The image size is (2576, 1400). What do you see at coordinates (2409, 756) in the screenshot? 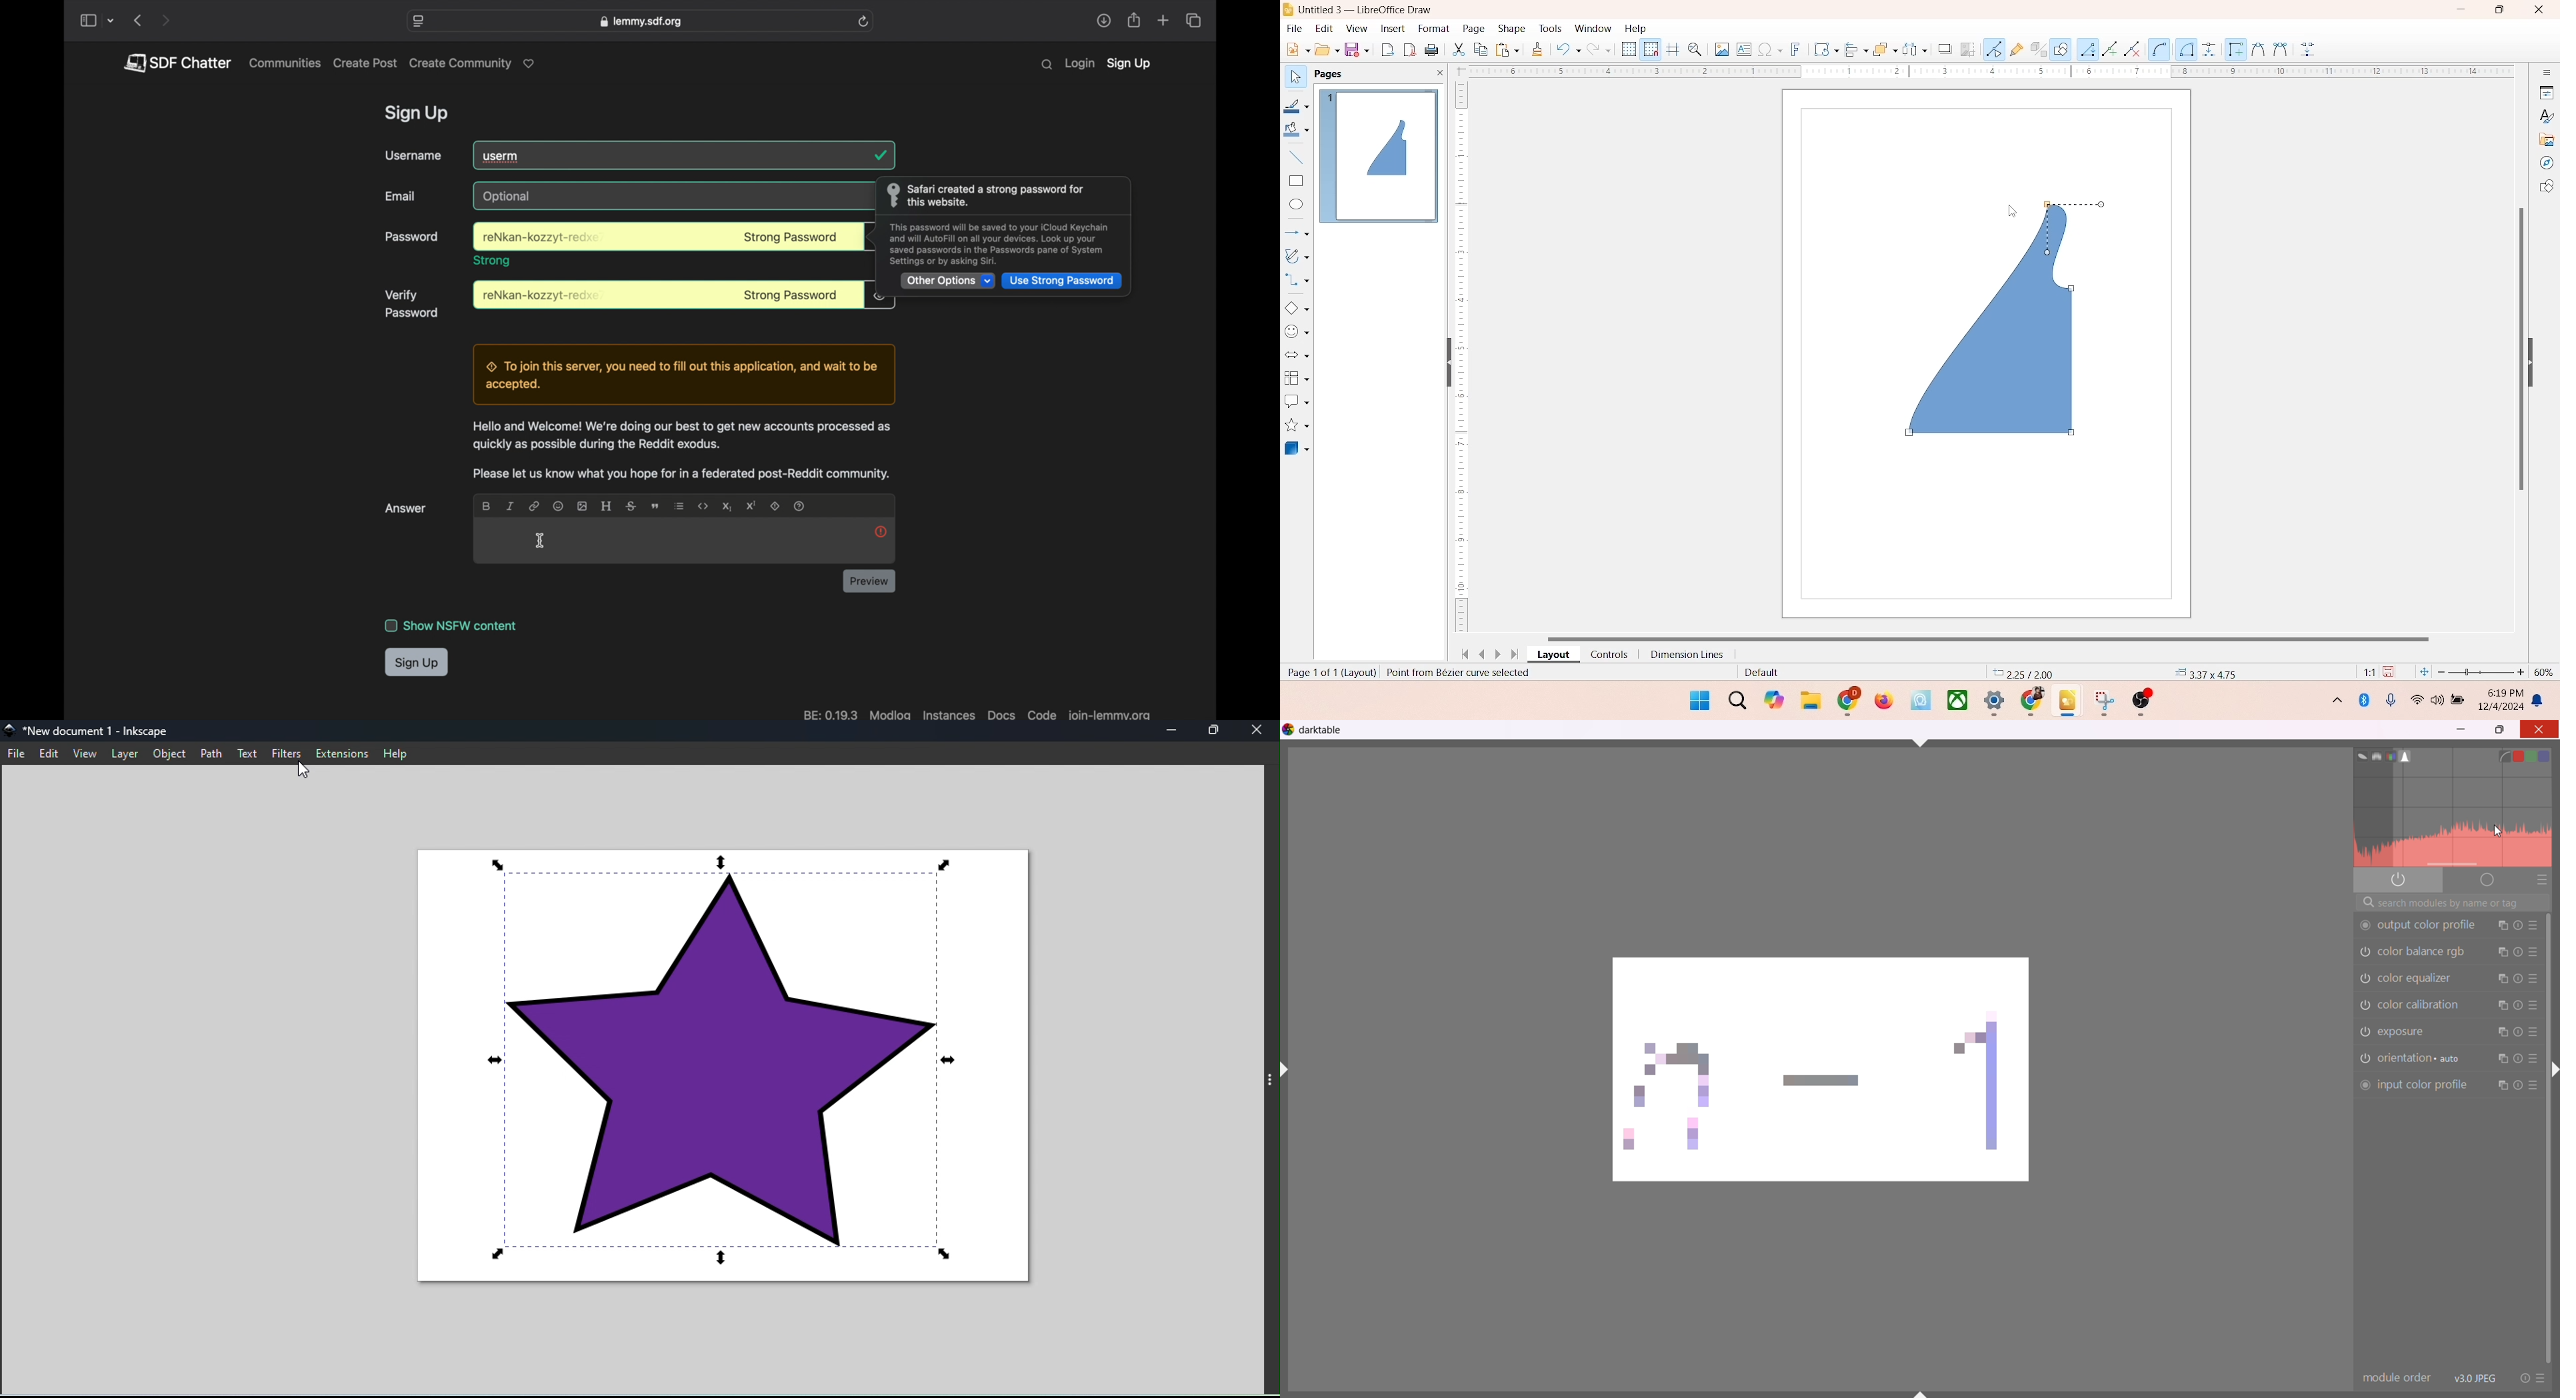
I see `histogram` at bounding box center [2409, 756].